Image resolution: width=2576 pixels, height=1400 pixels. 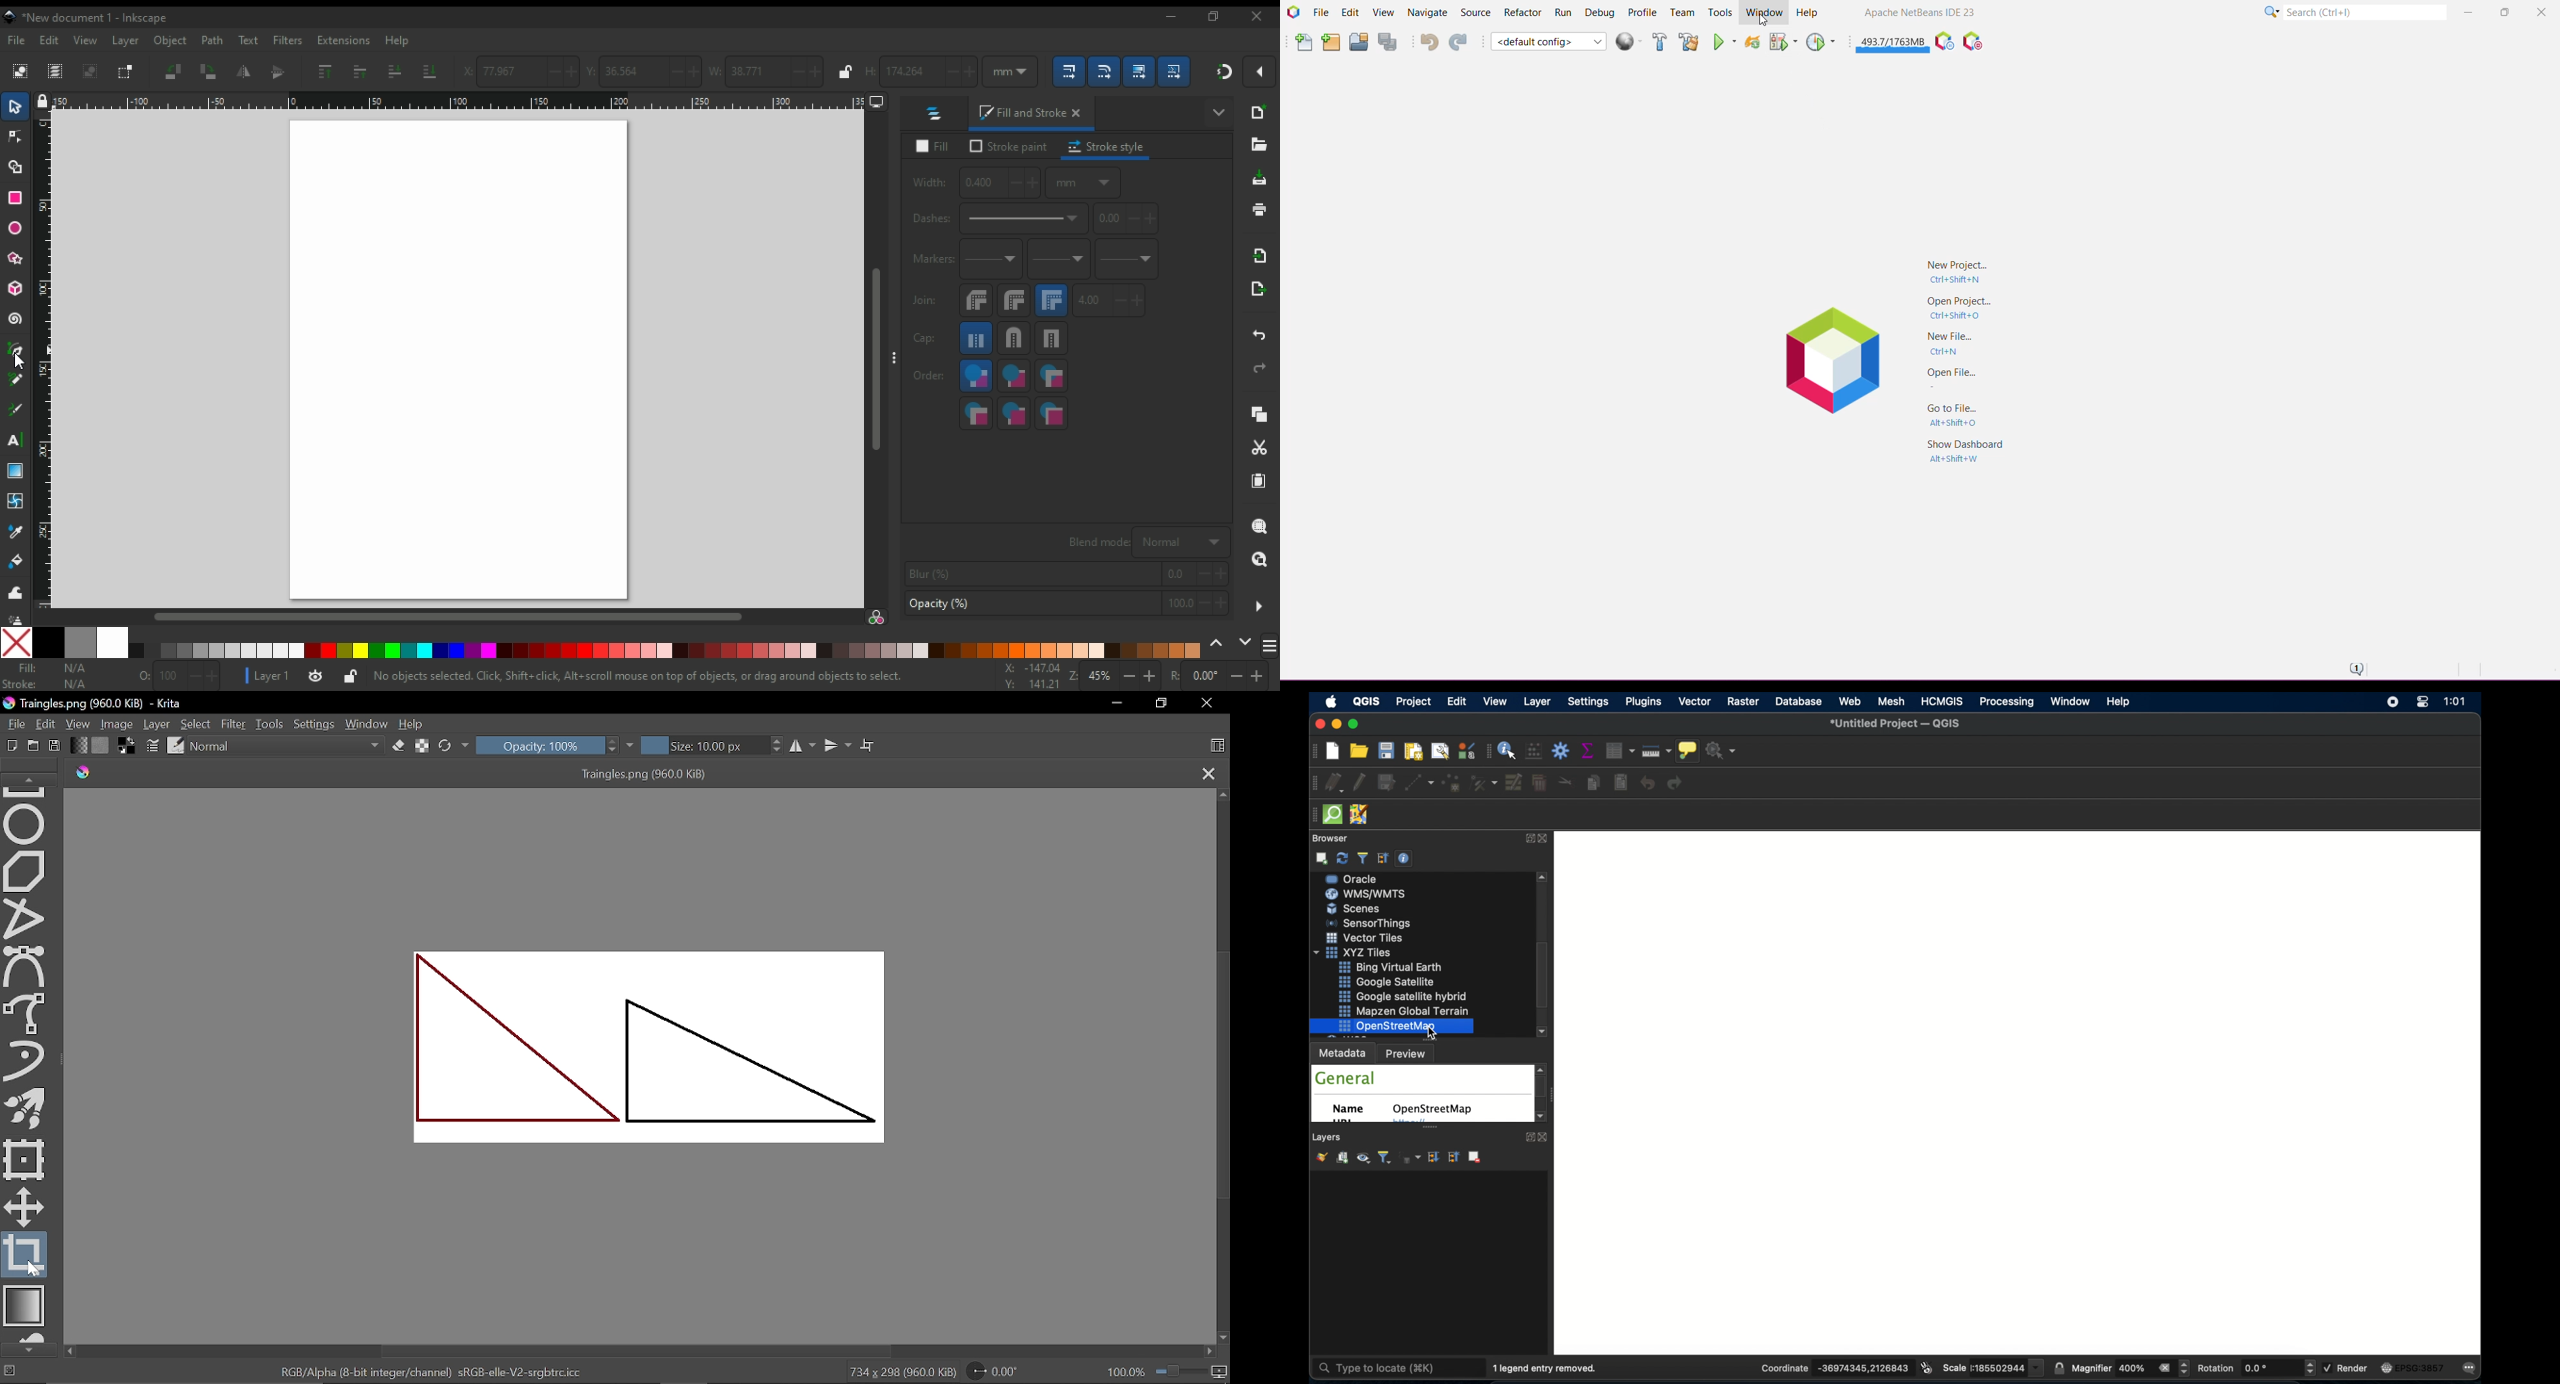 What do you see at coordinates (422, 747) in the screenshot?
I see `Preserve alpha` at bounding box center [422, 747].